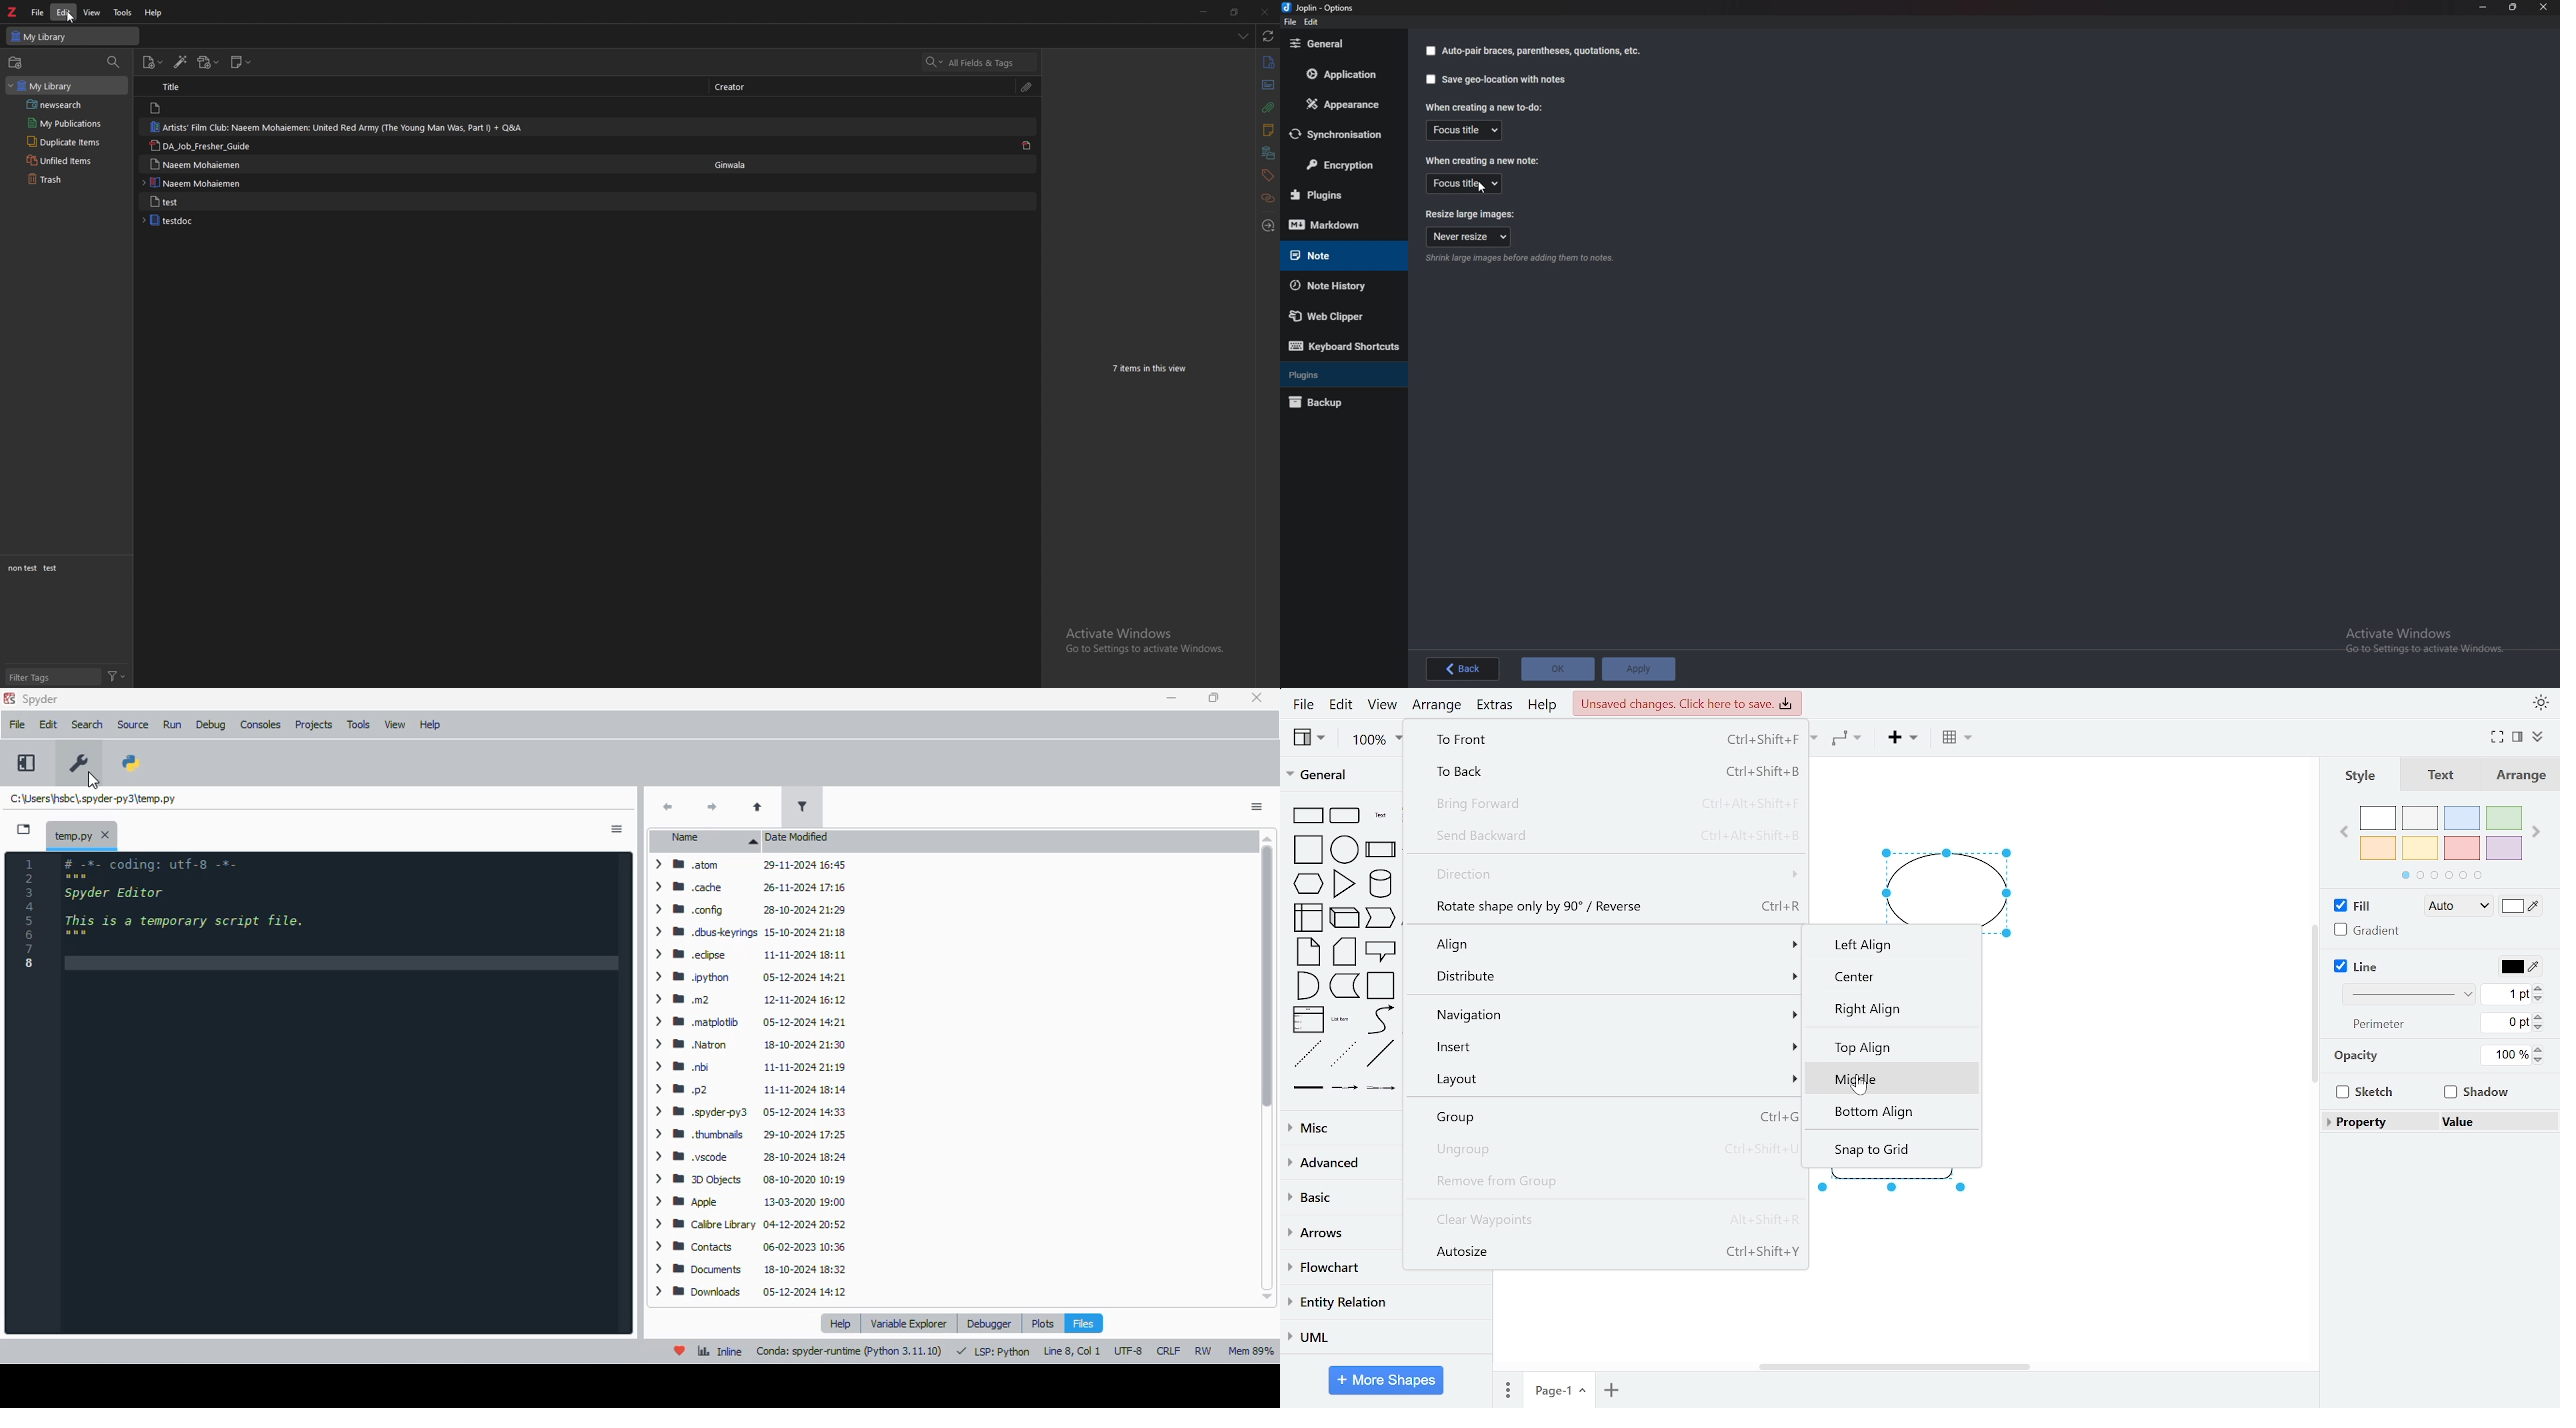  Describe the element at coordinates (745, 955) in the screenshot. I see `> WM edipse 11-11-2024 18:11` at that location.